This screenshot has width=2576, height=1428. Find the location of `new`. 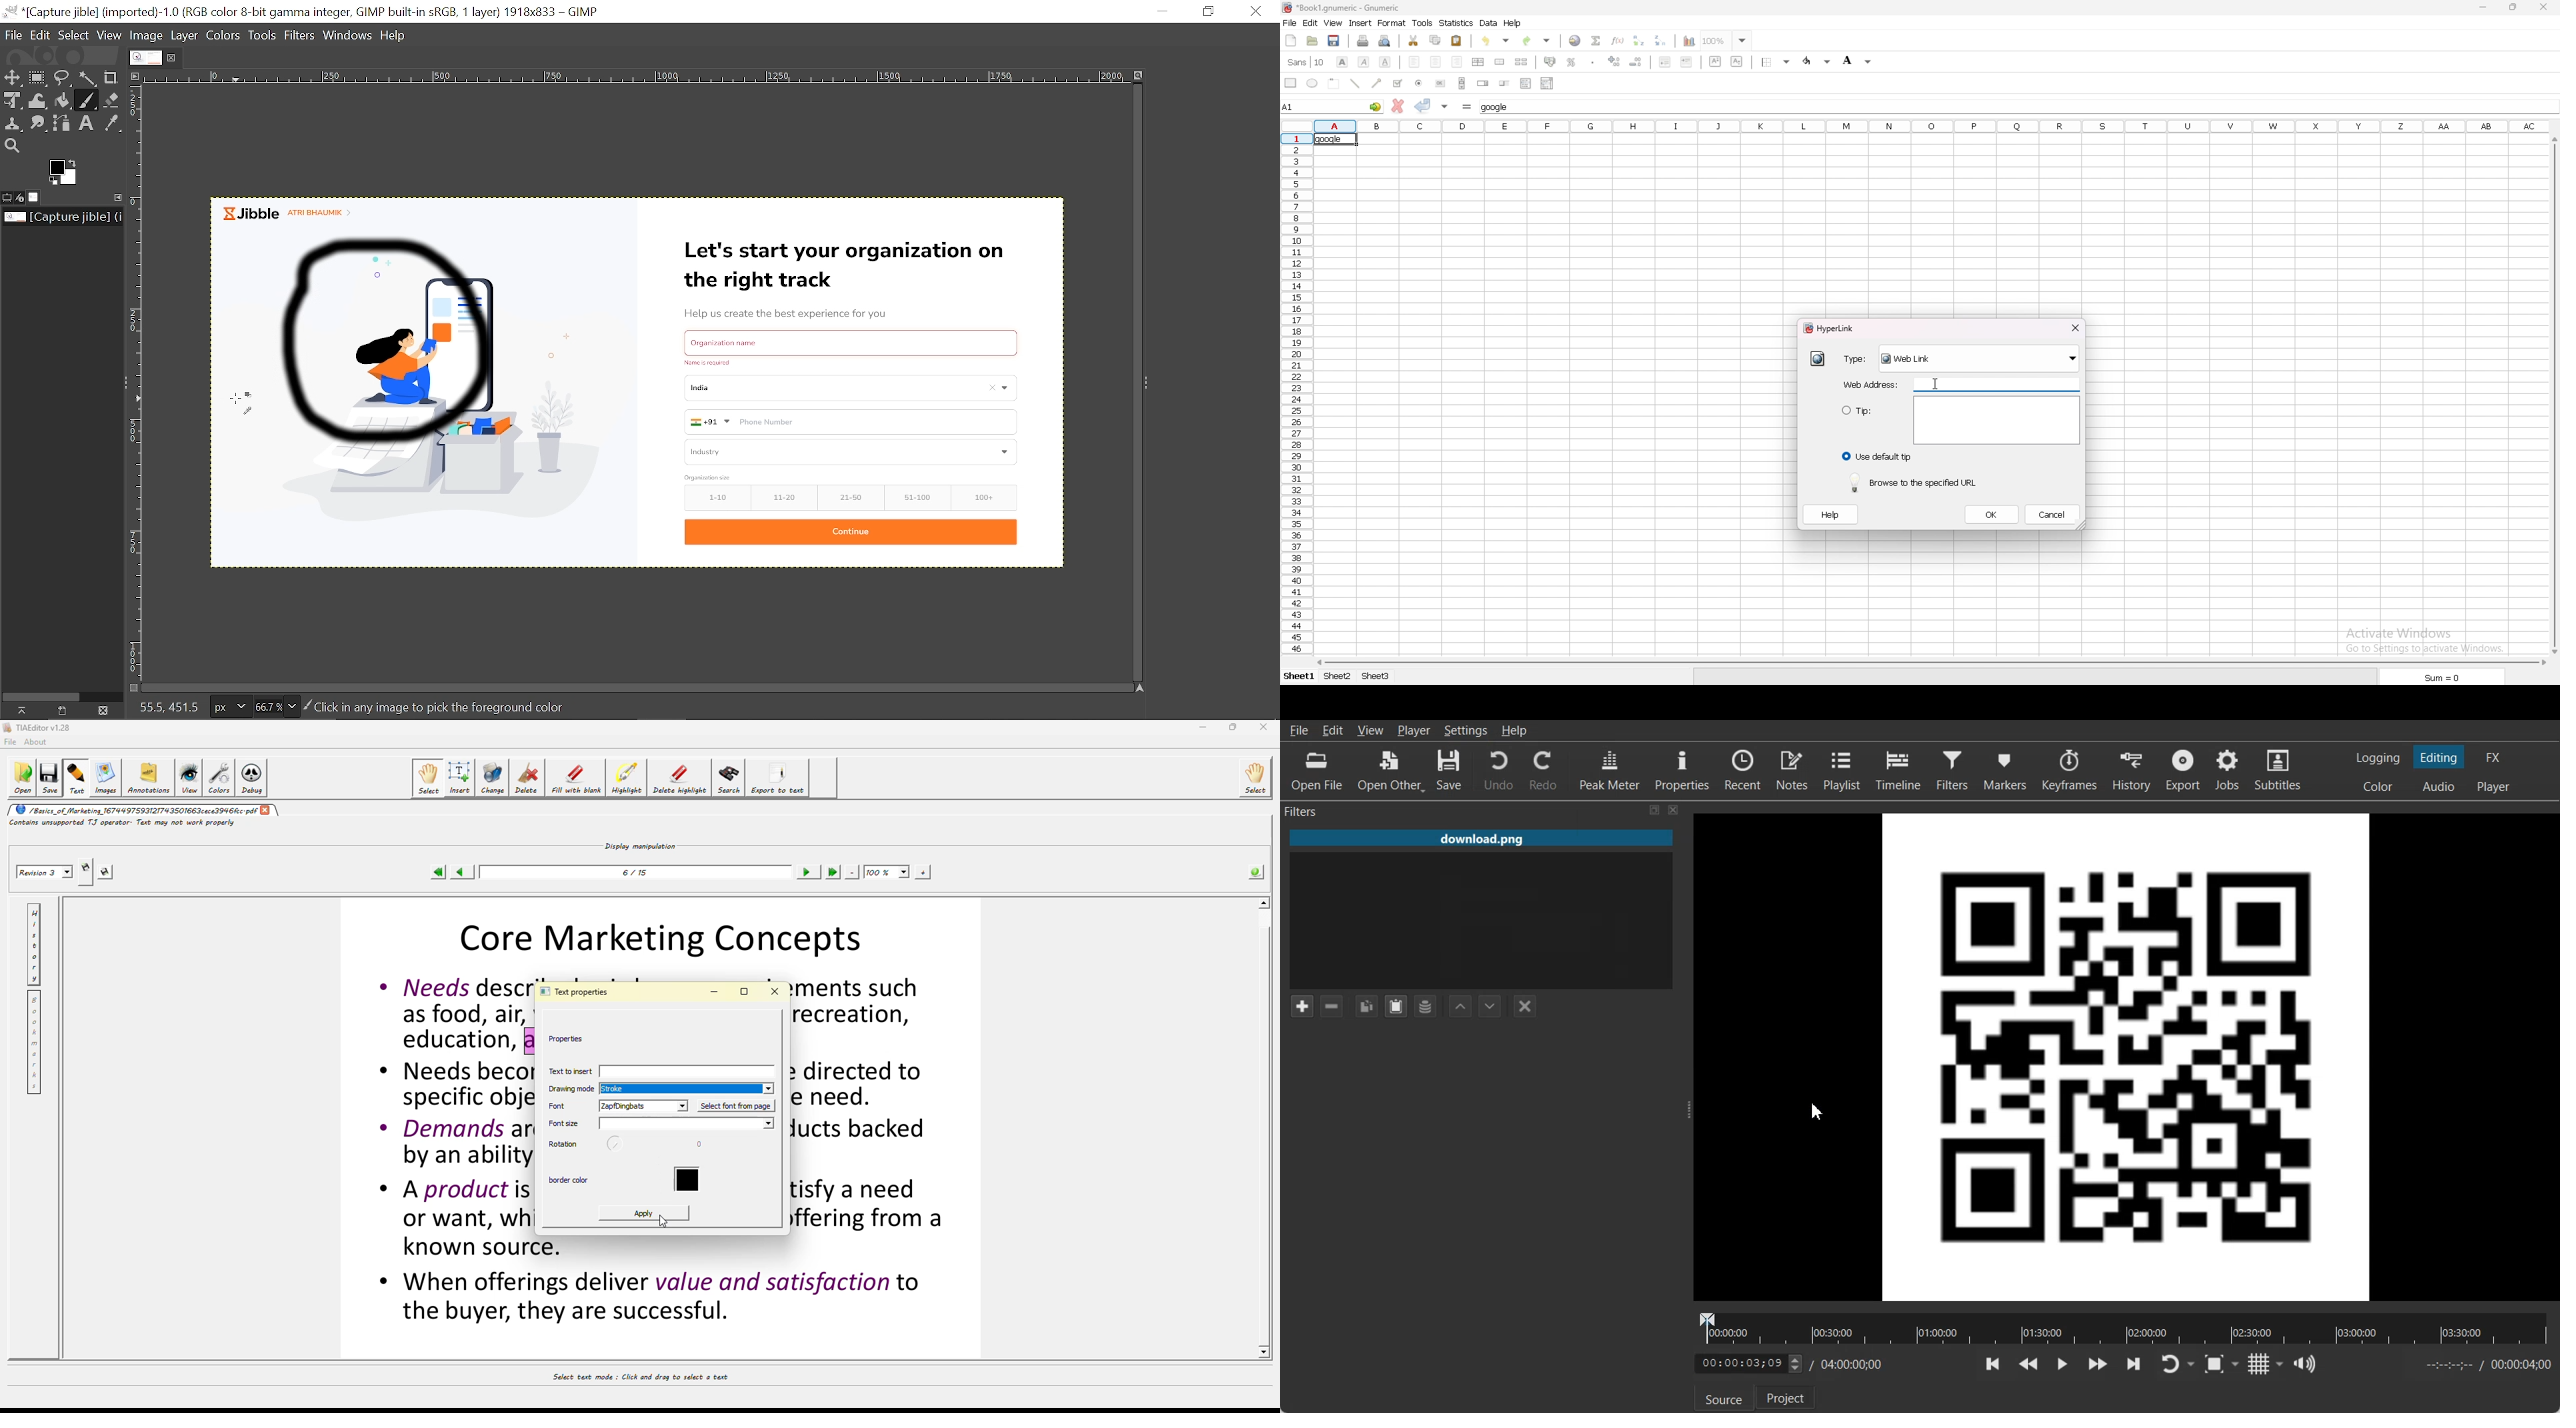

new is located at coordinates (1291, 41).